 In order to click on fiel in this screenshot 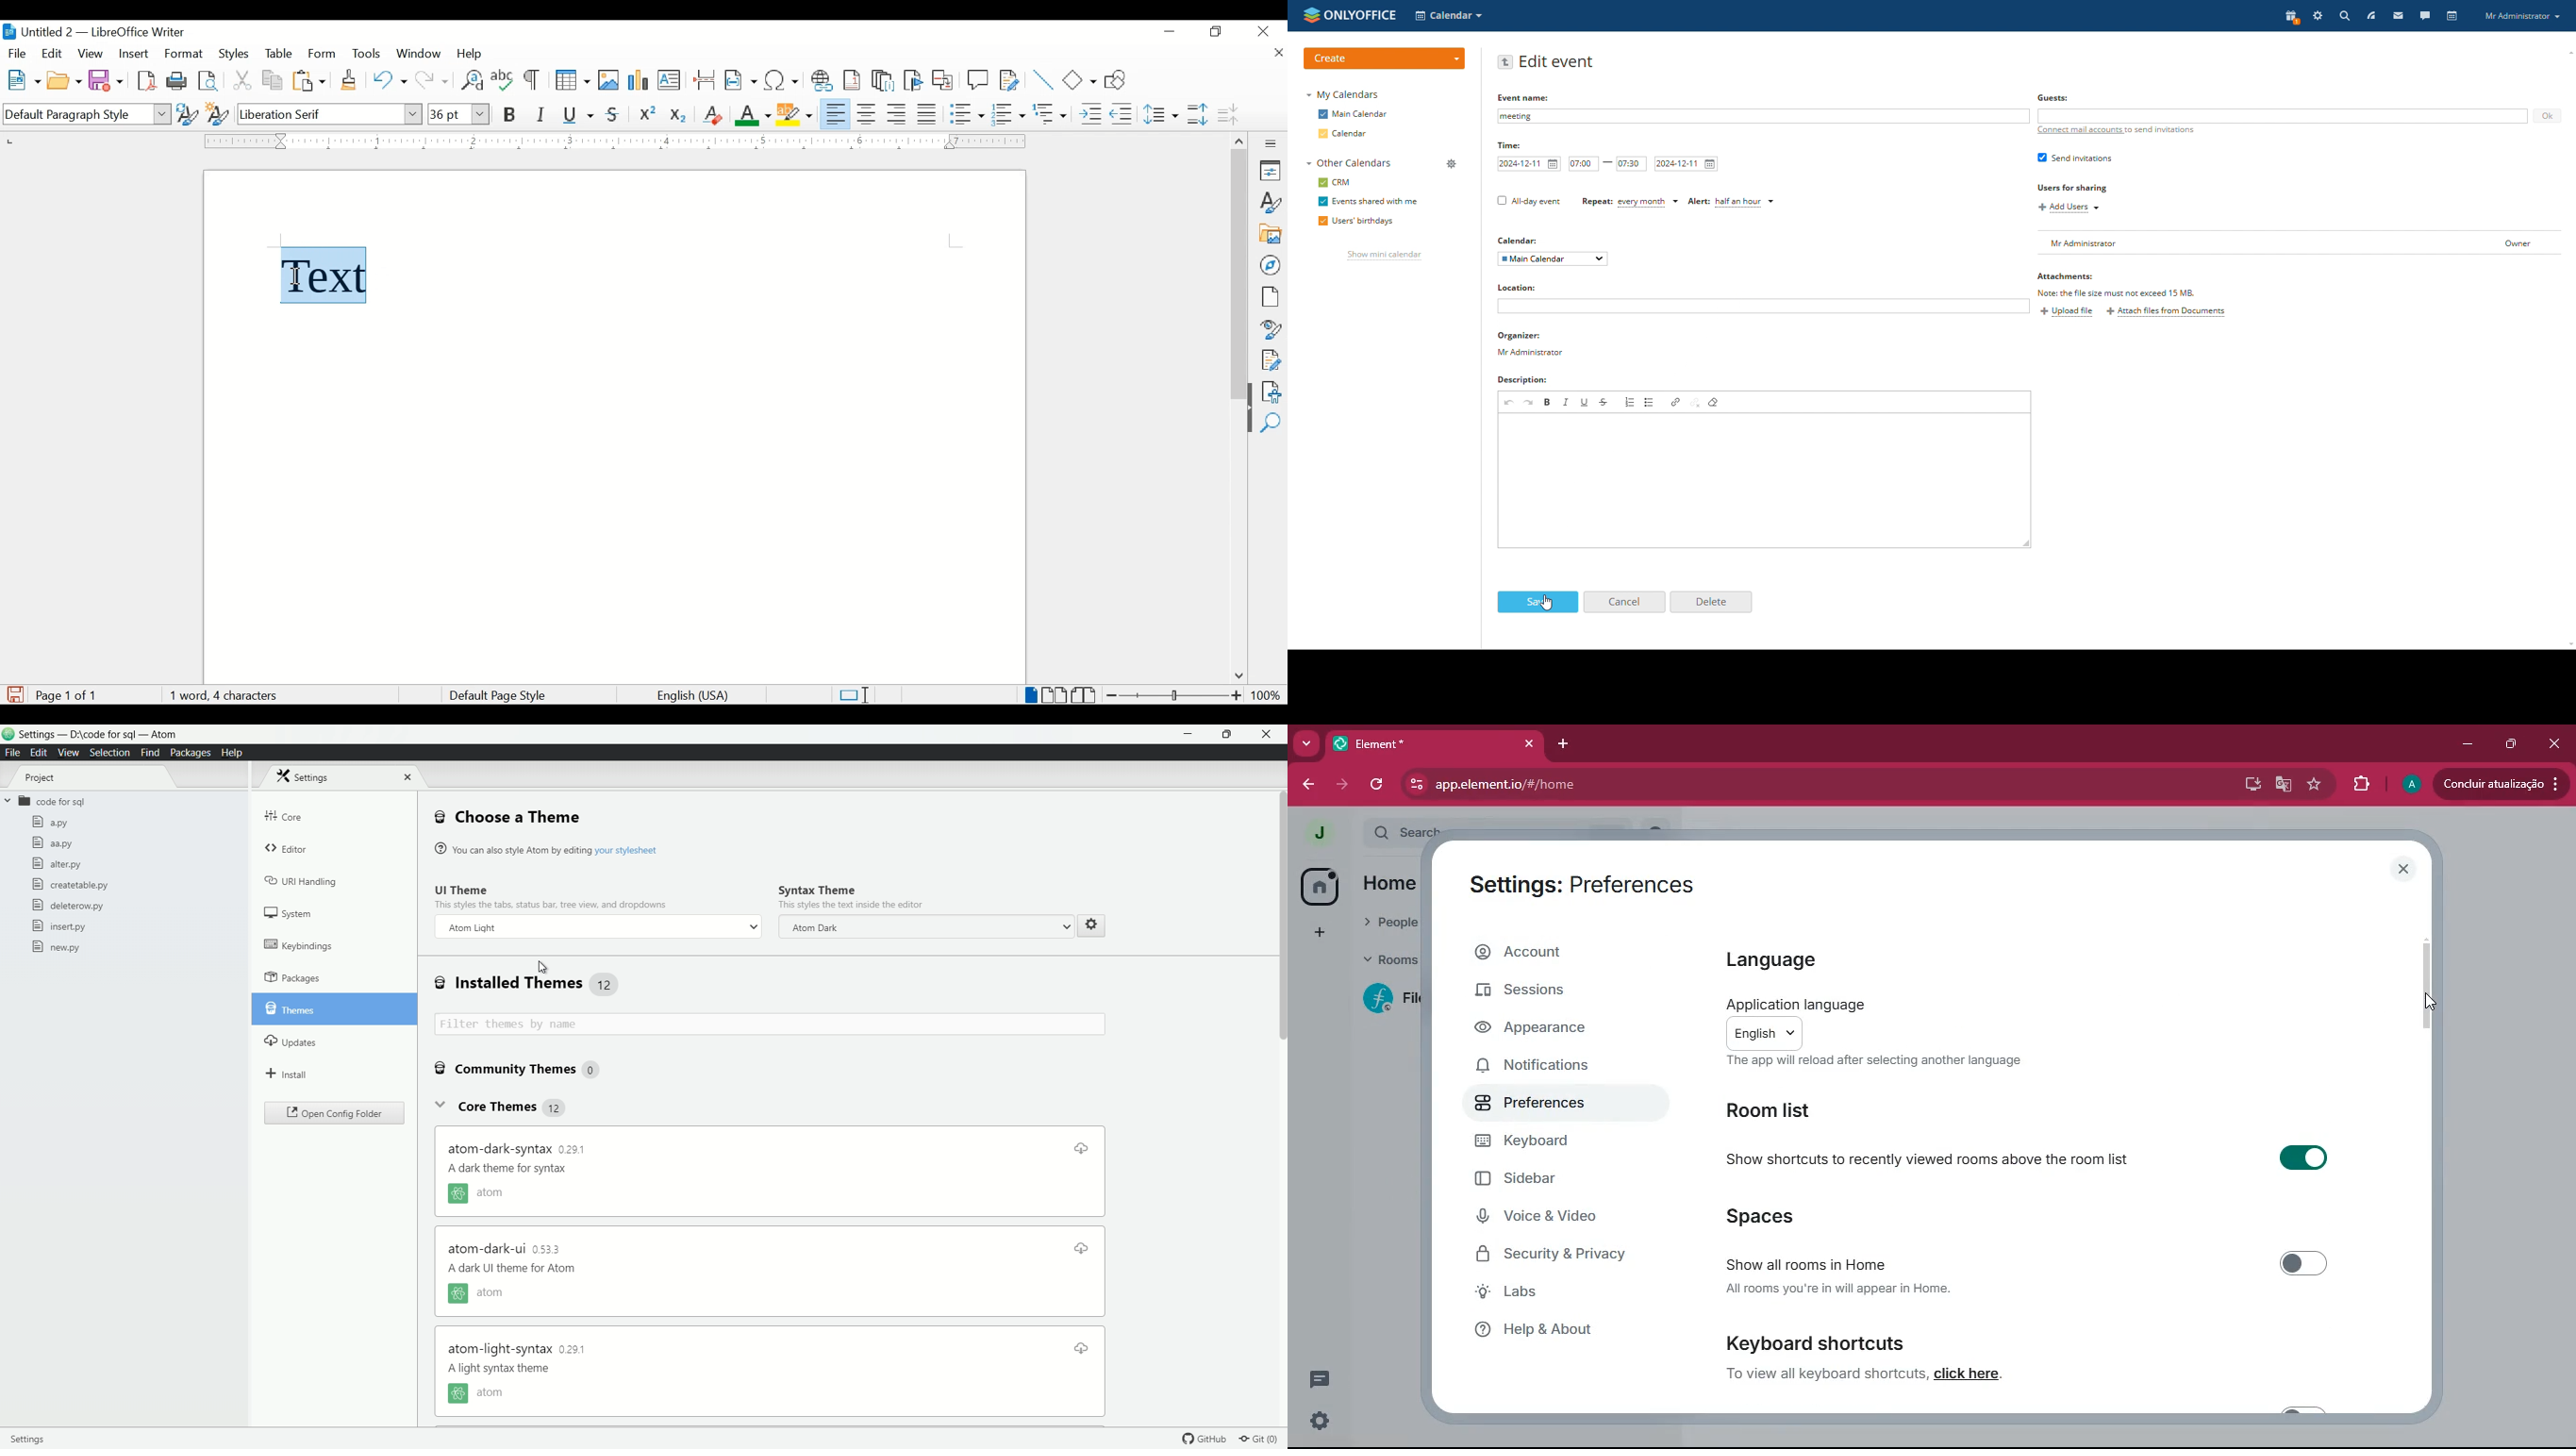, I will do `click(17, 54)`.